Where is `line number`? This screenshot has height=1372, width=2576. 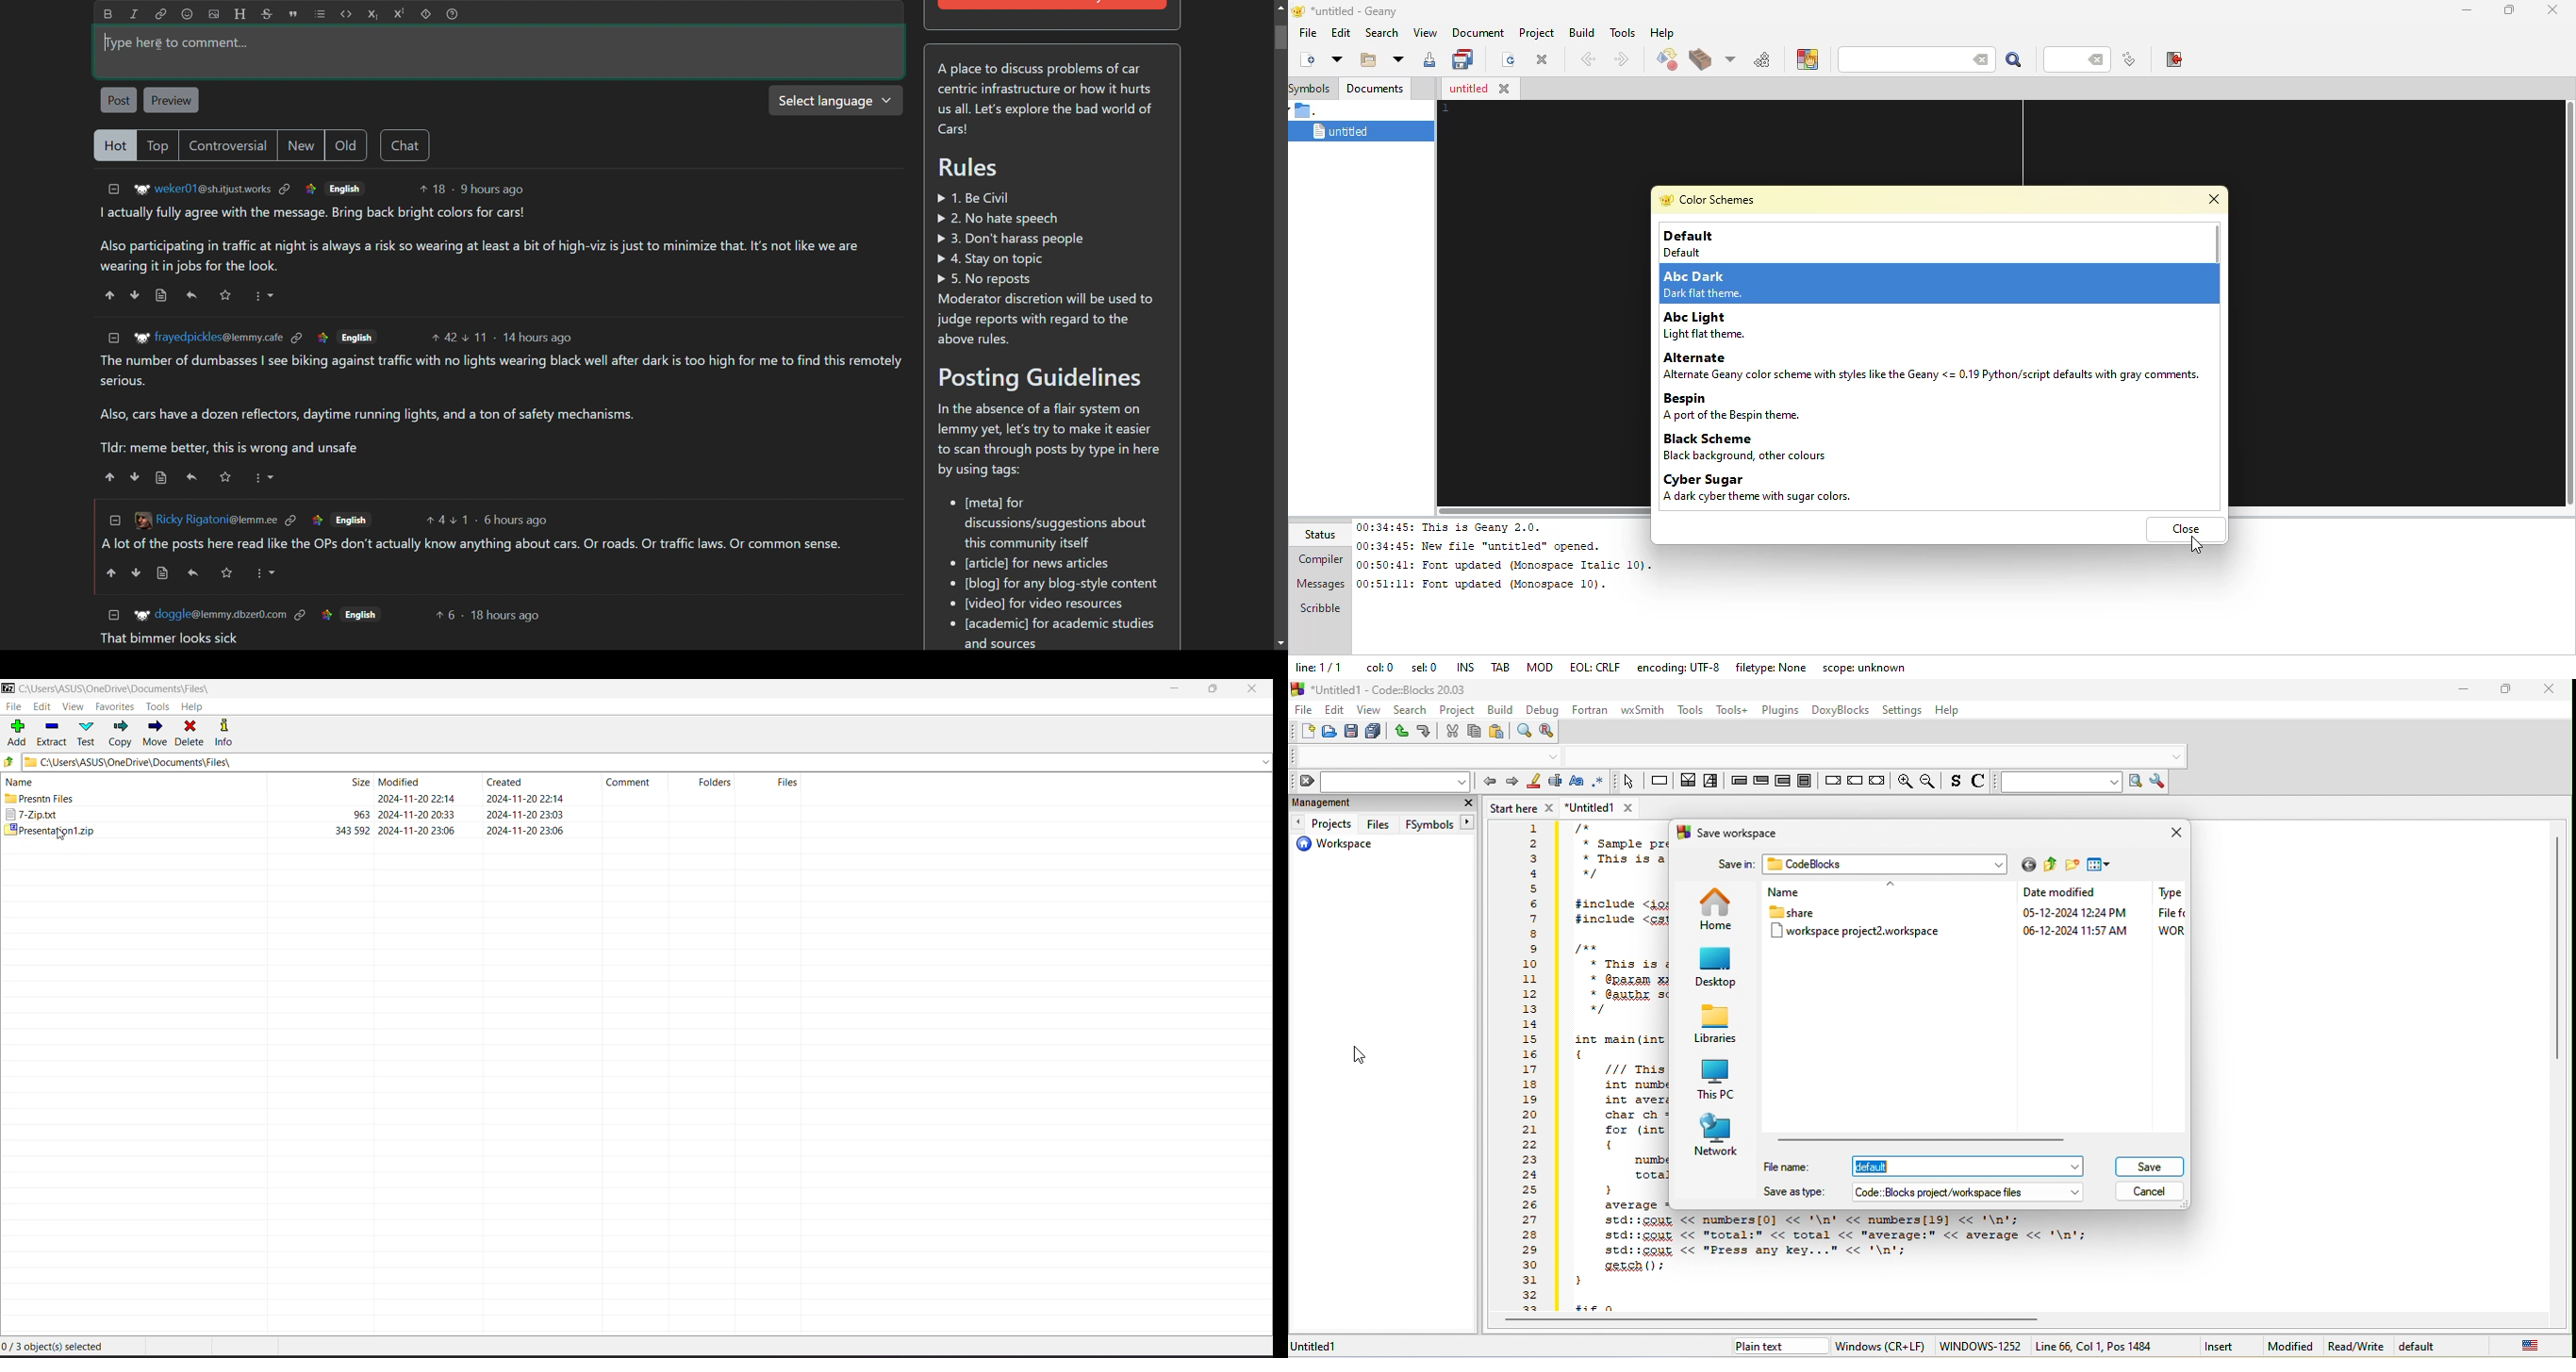
line number is located at coordinates (1530, 1067).